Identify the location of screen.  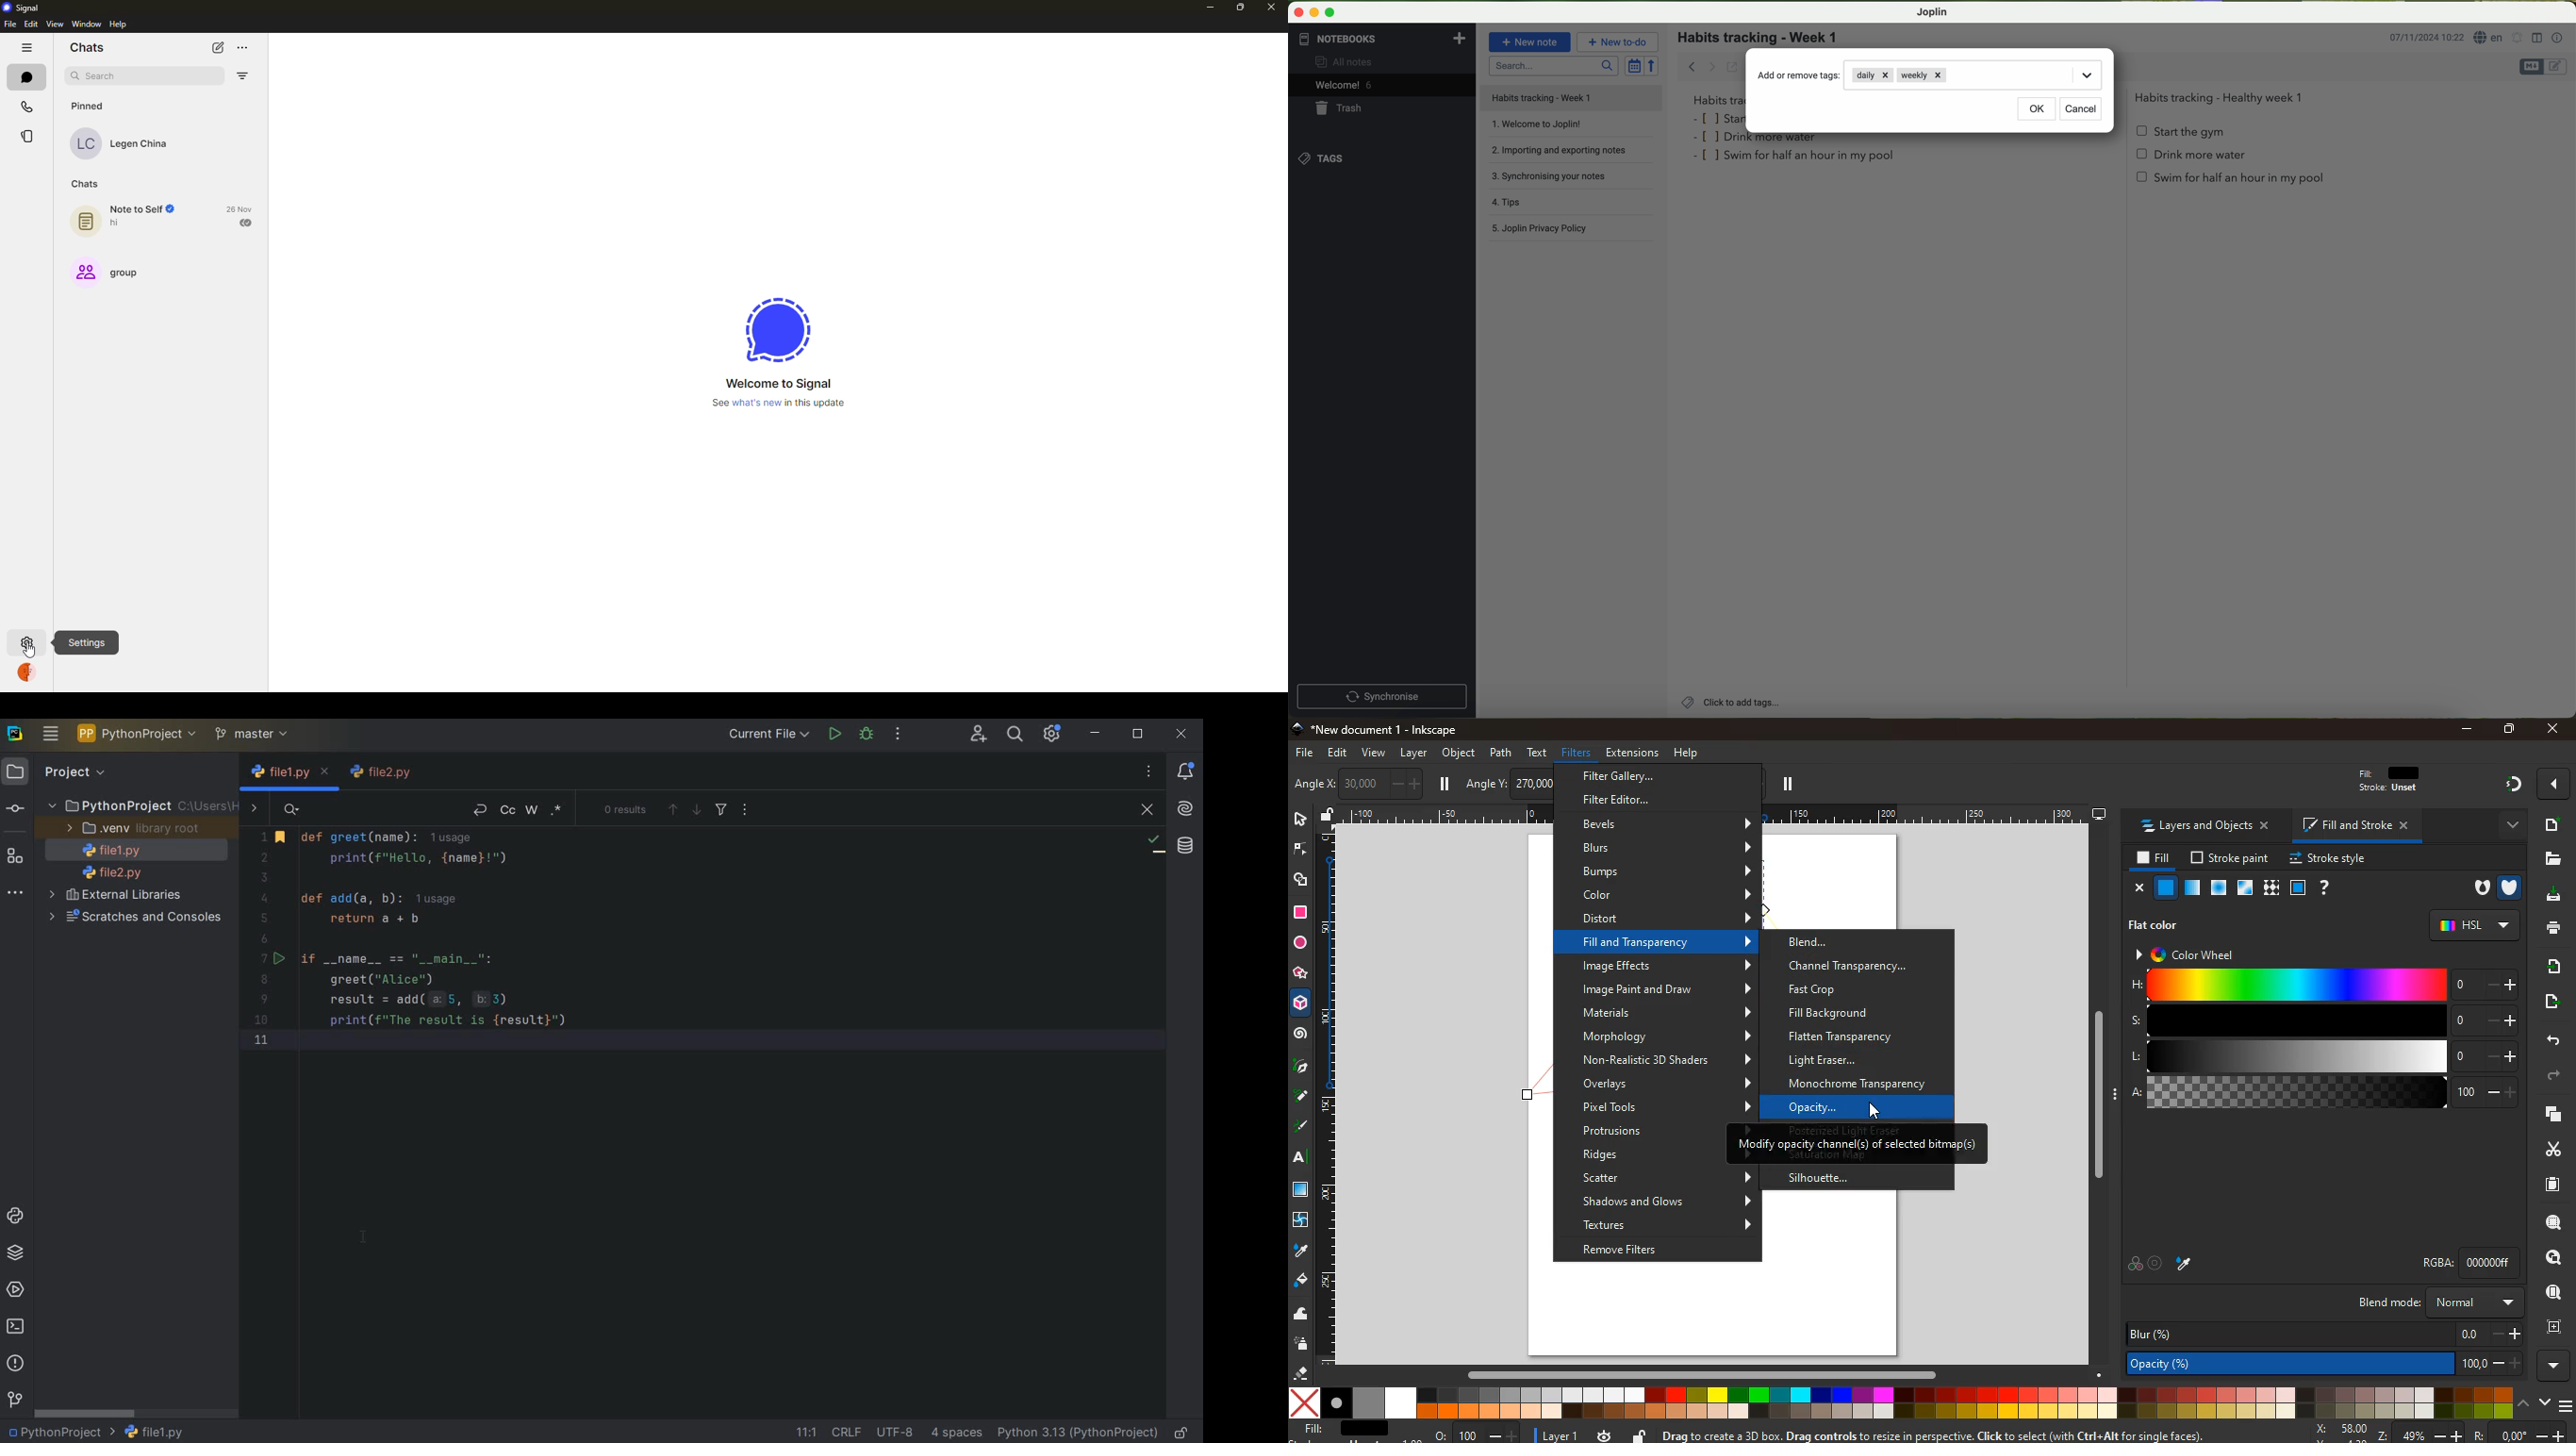
(1303, 1192).